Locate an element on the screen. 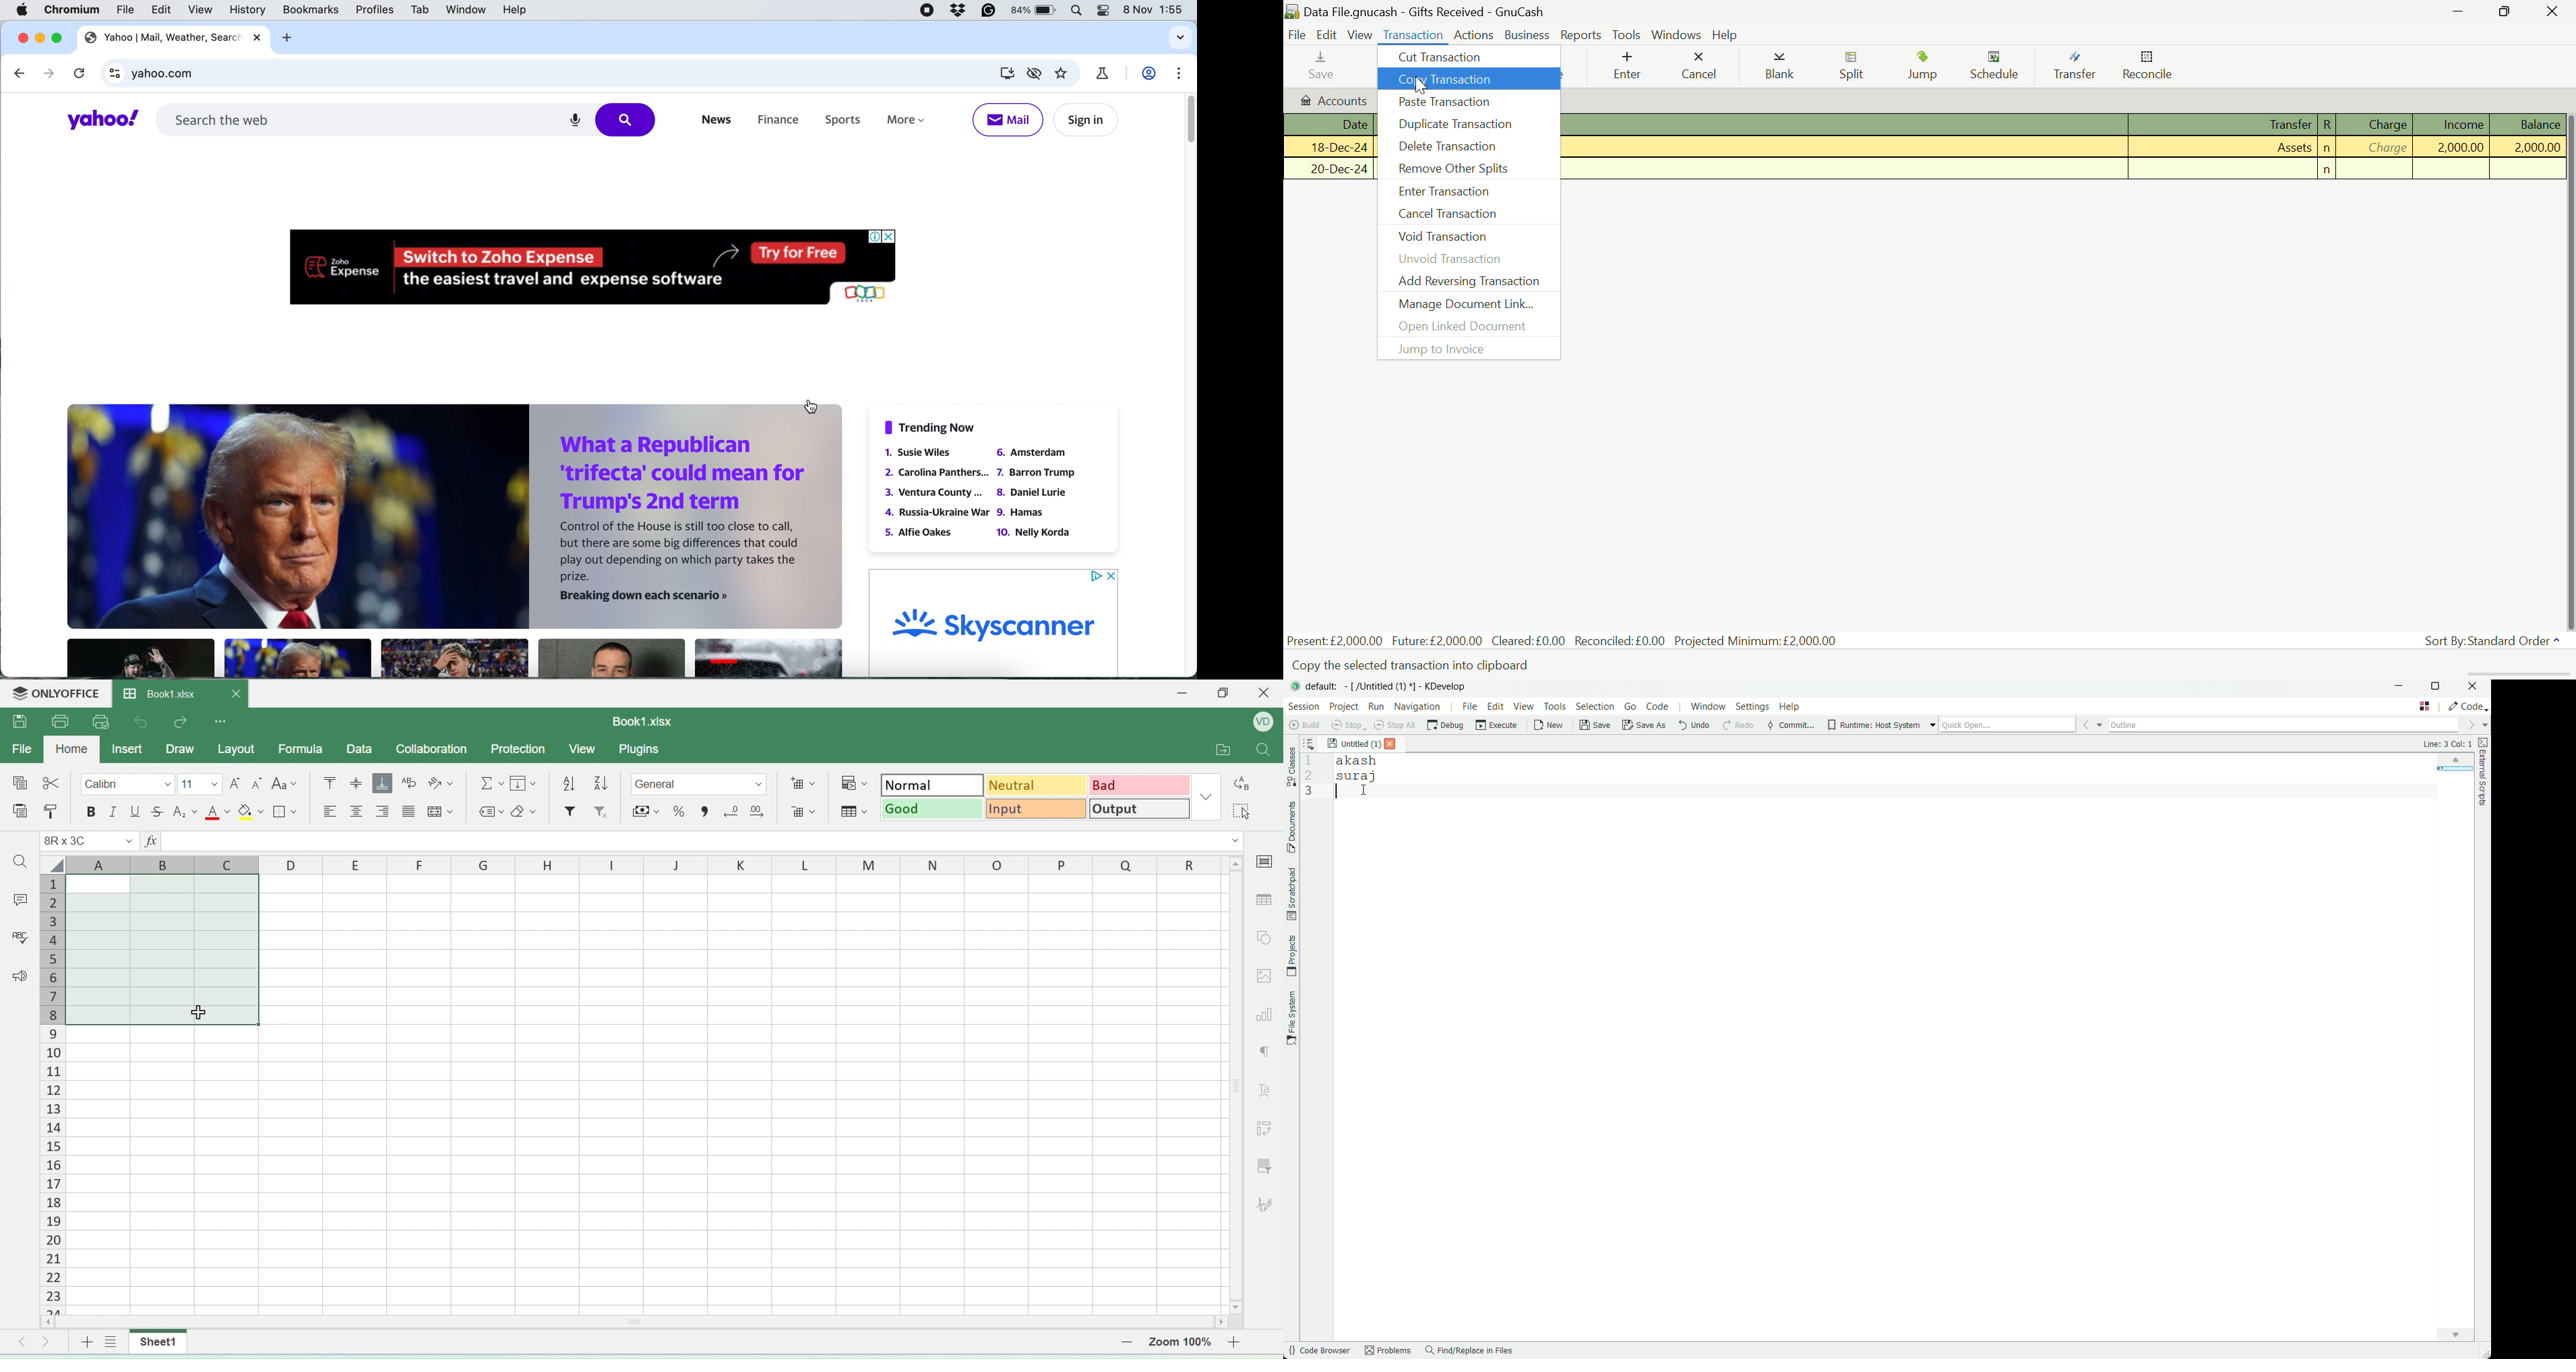 Image resolution: width=2576 pixels, height=1372 pixels. percent is located at coordinates (682, 811).